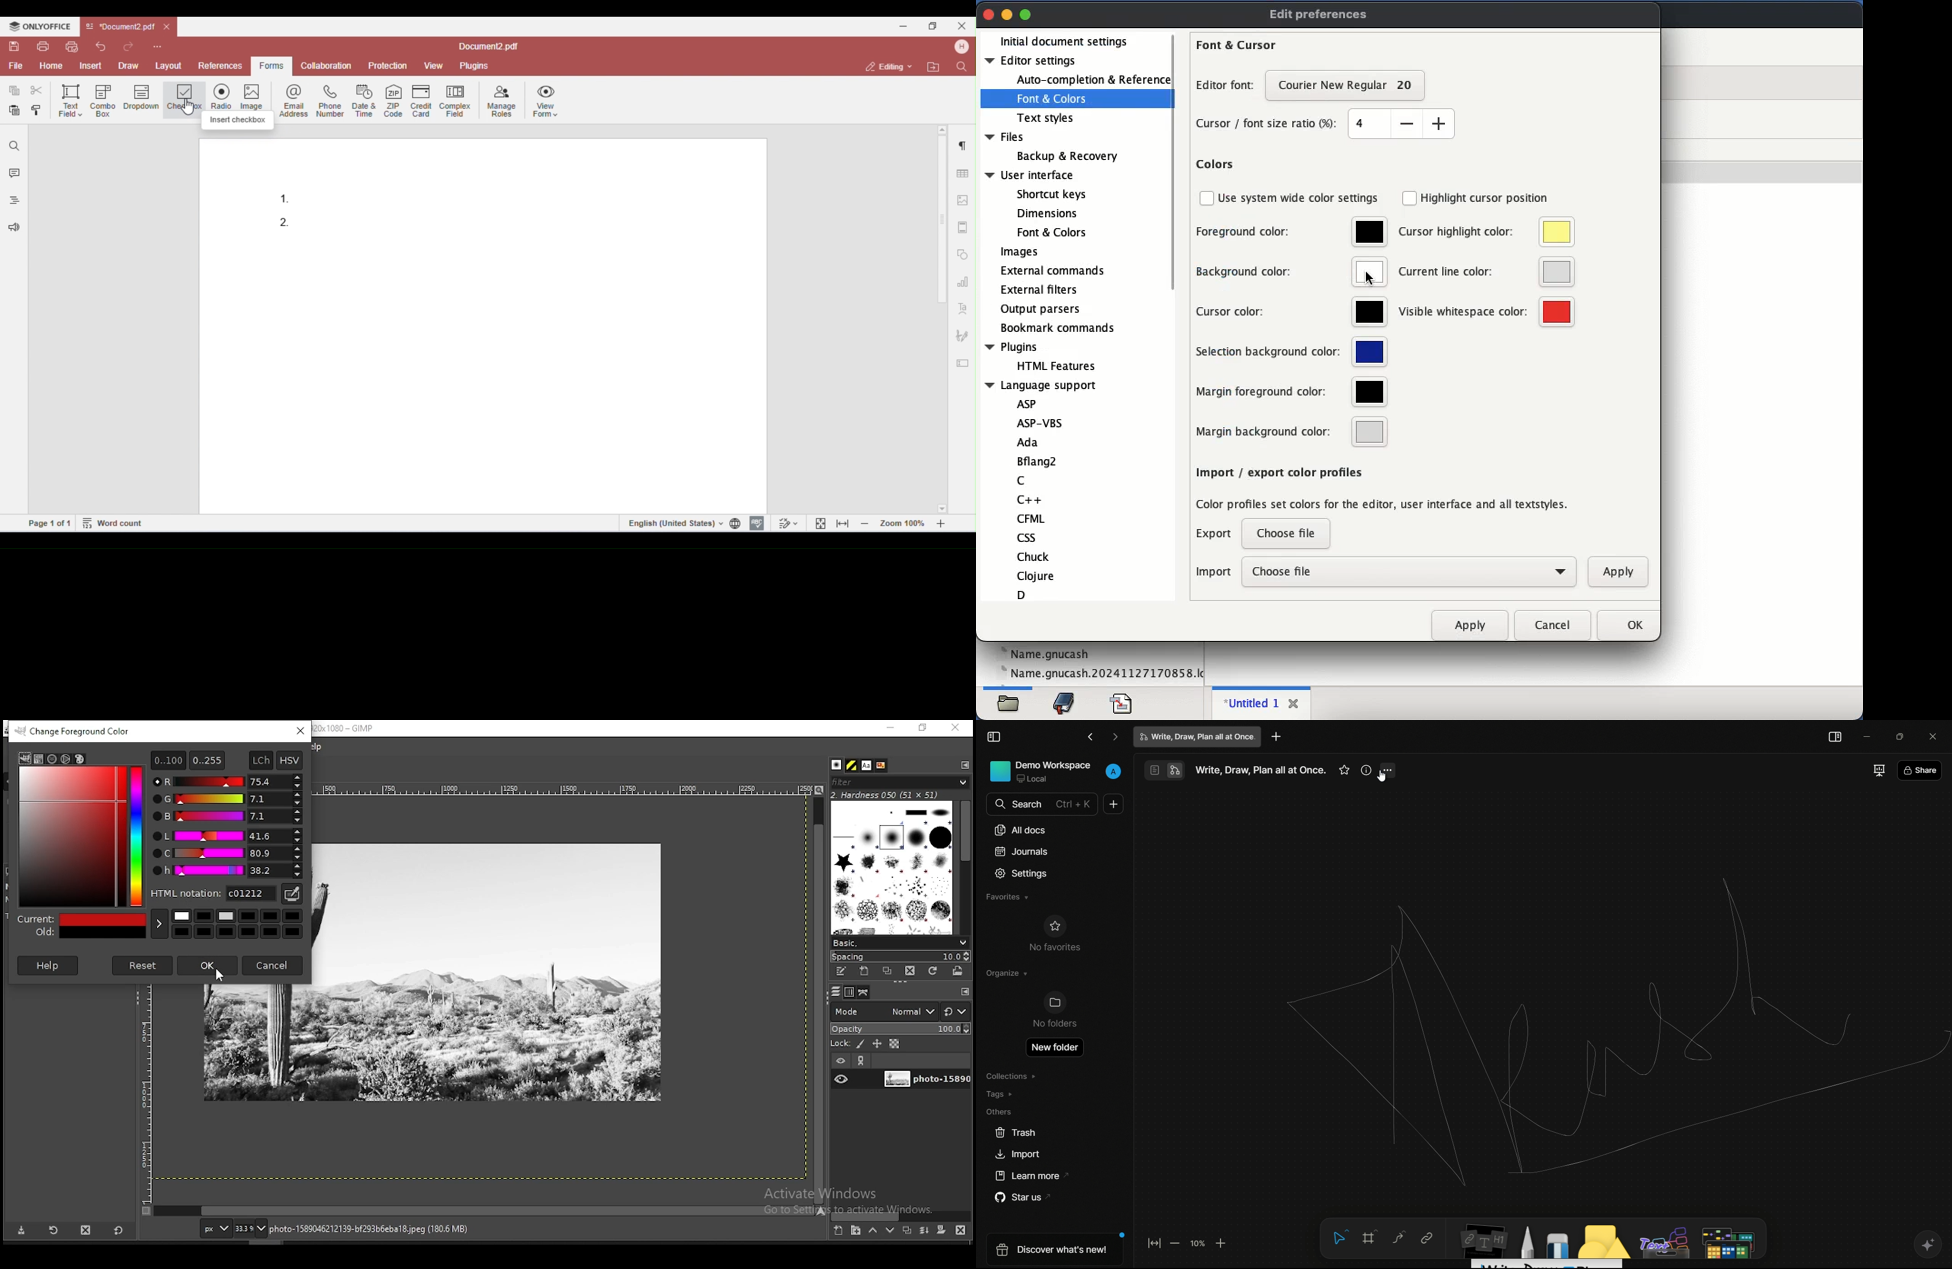 The image size is (1960, 1288). I want to click on external filters, so click(1039, 289).